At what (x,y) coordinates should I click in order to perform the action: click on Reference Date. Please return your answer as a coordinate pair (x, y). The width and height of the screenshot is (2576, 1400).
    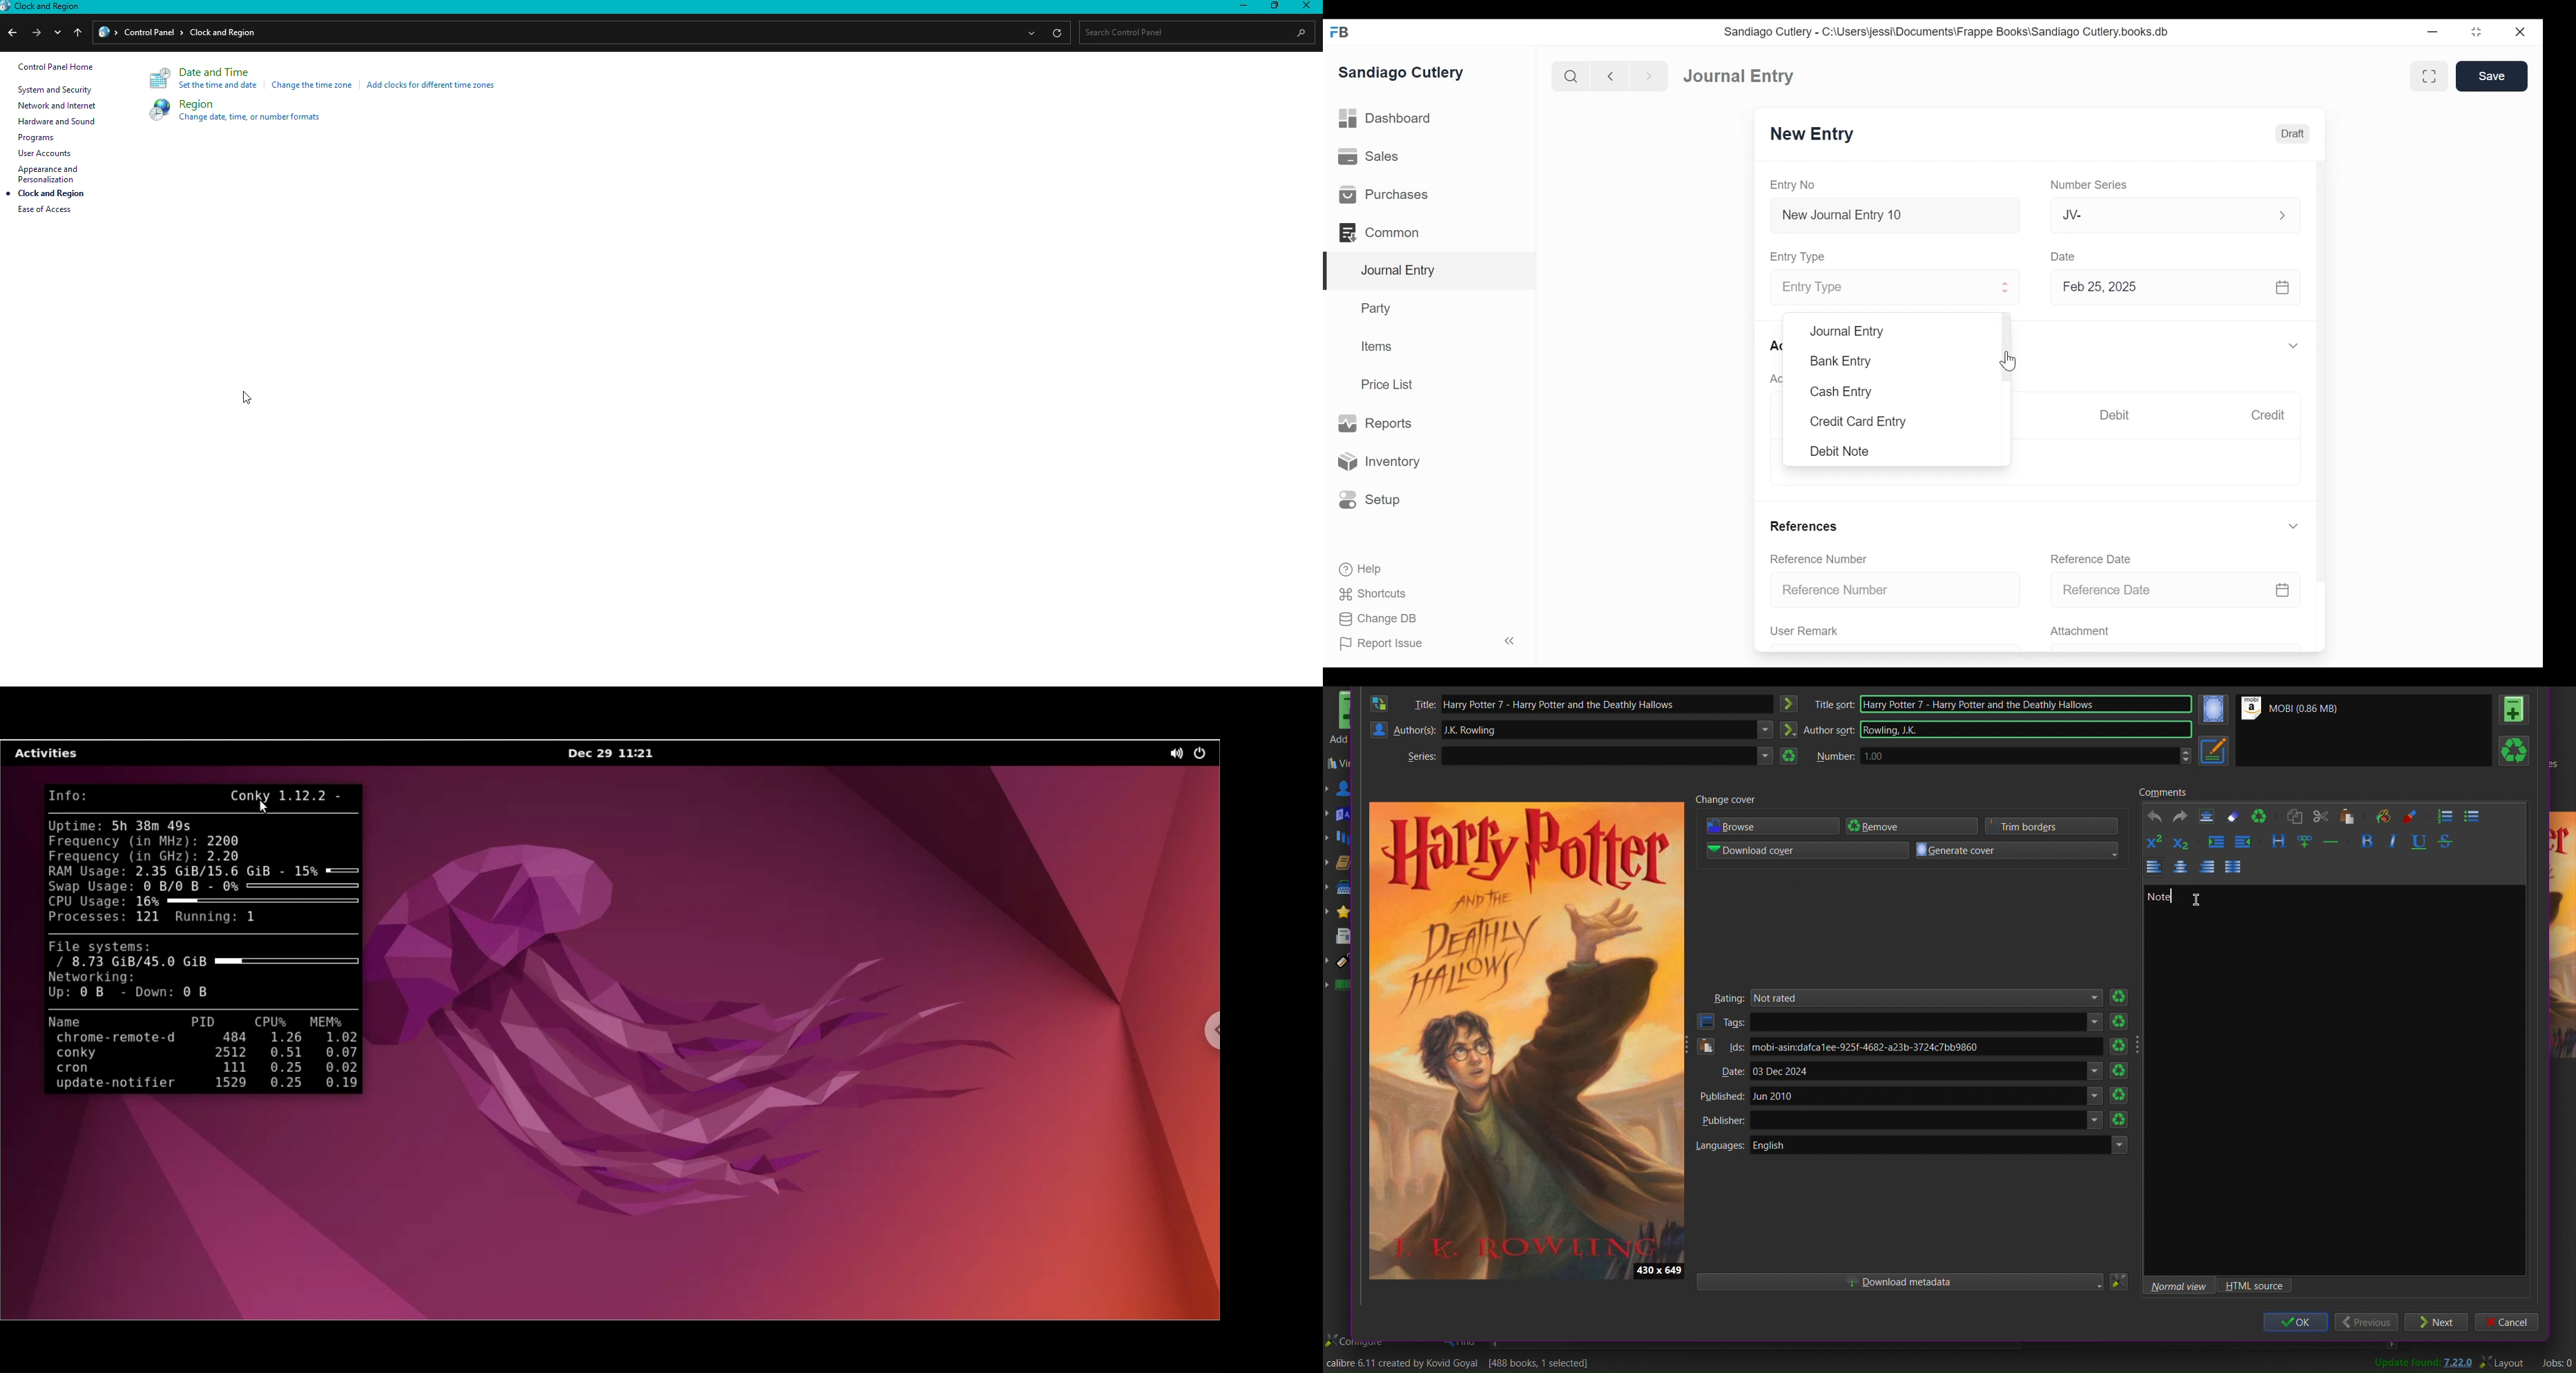
    Looking at the image, I should click on (2094, 559).